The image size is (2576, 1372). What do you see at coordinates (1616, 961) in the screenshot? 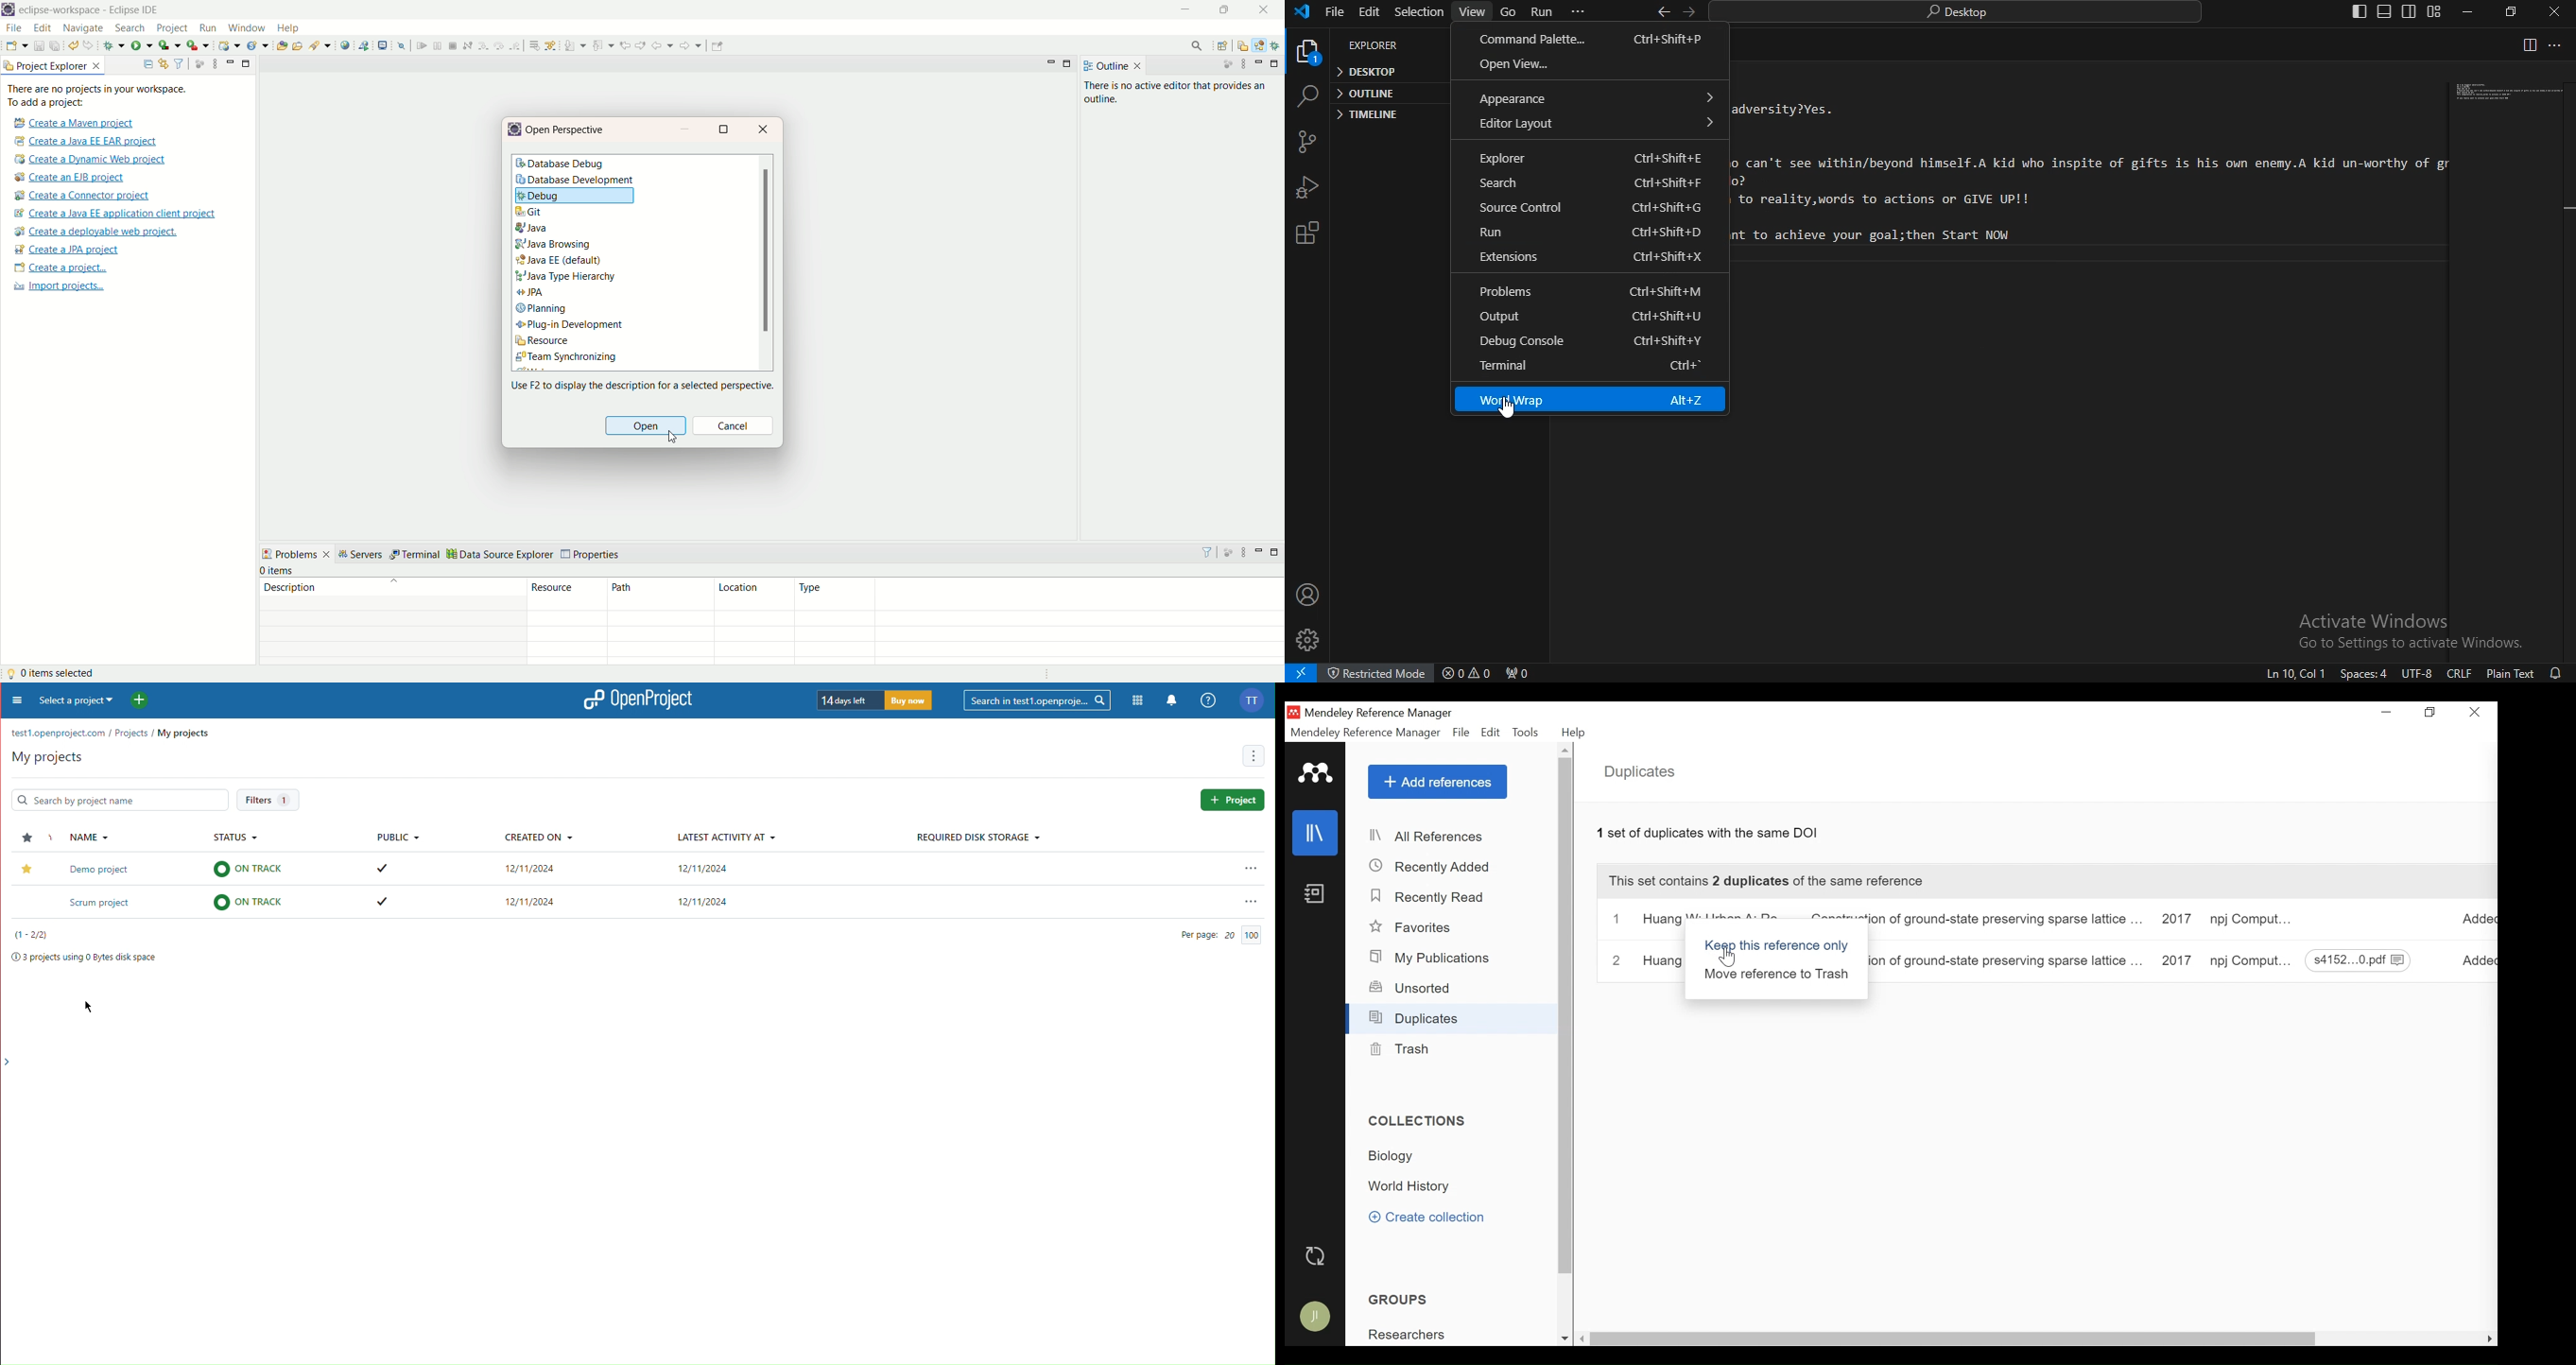
I see `2` at bounding box center [1616, 961].